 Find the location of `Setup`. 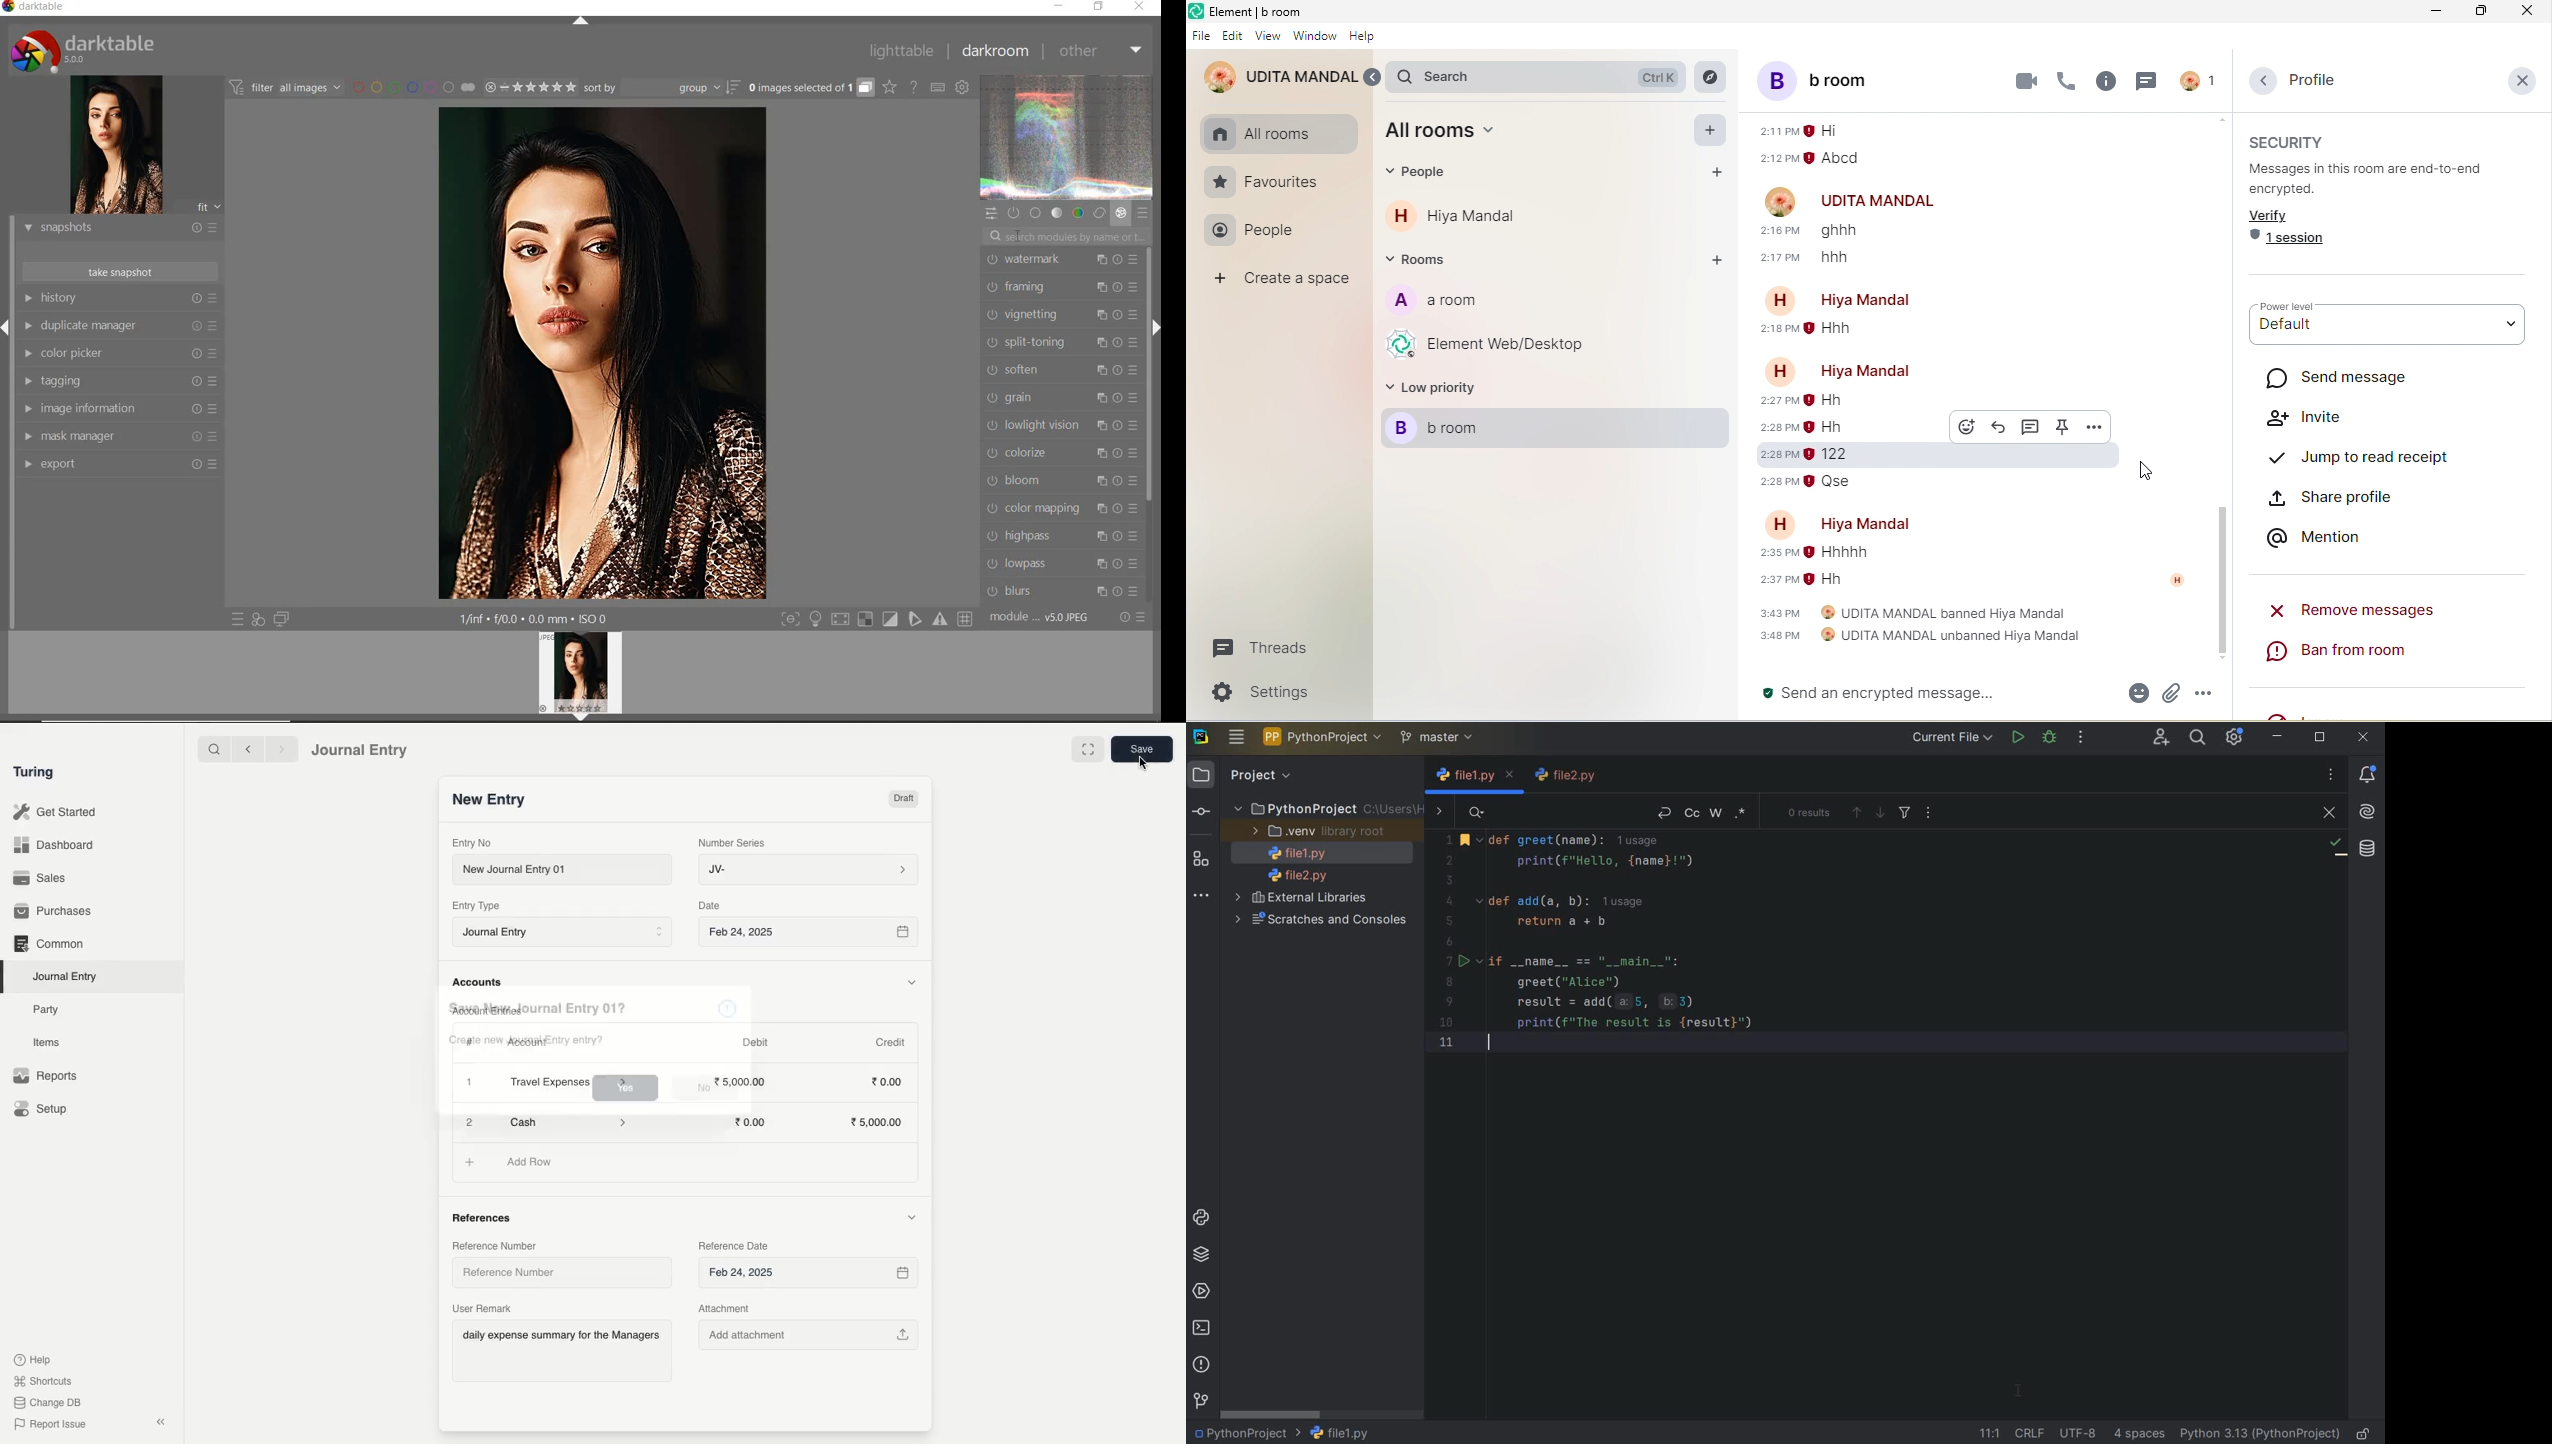

Setup is located at coordinates (41, 1108).